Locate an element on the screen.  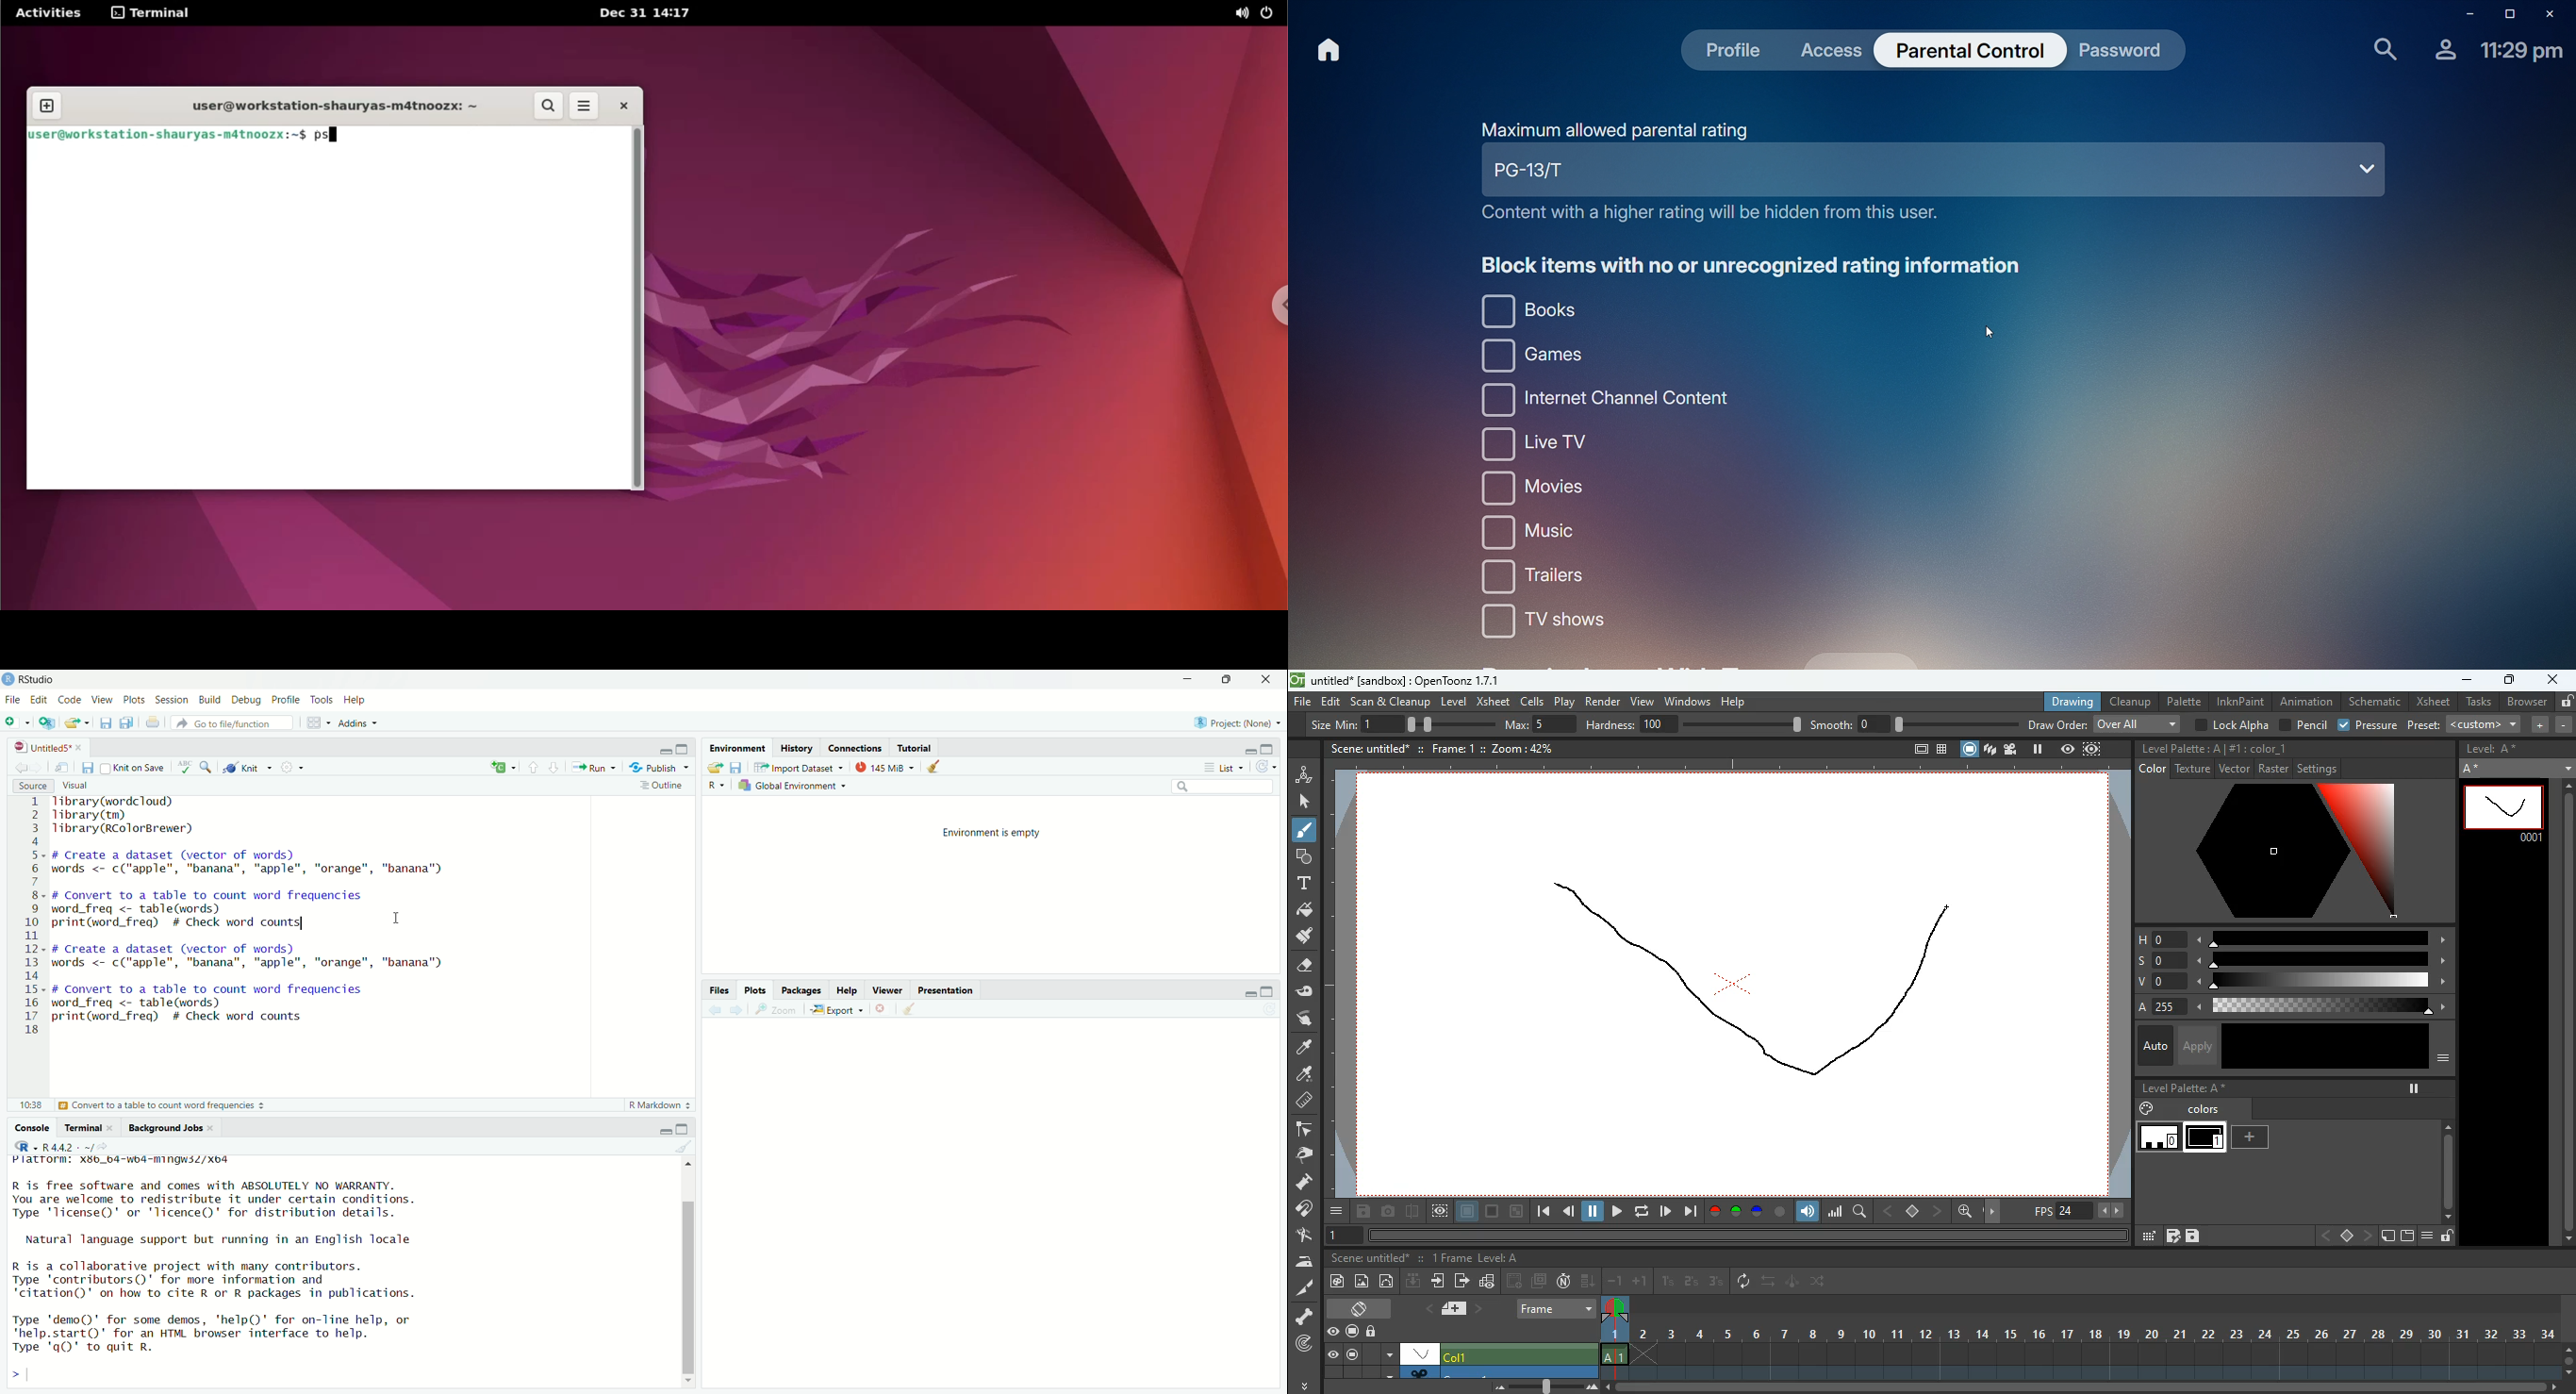
graph is located at coordinates (1835, 1211).